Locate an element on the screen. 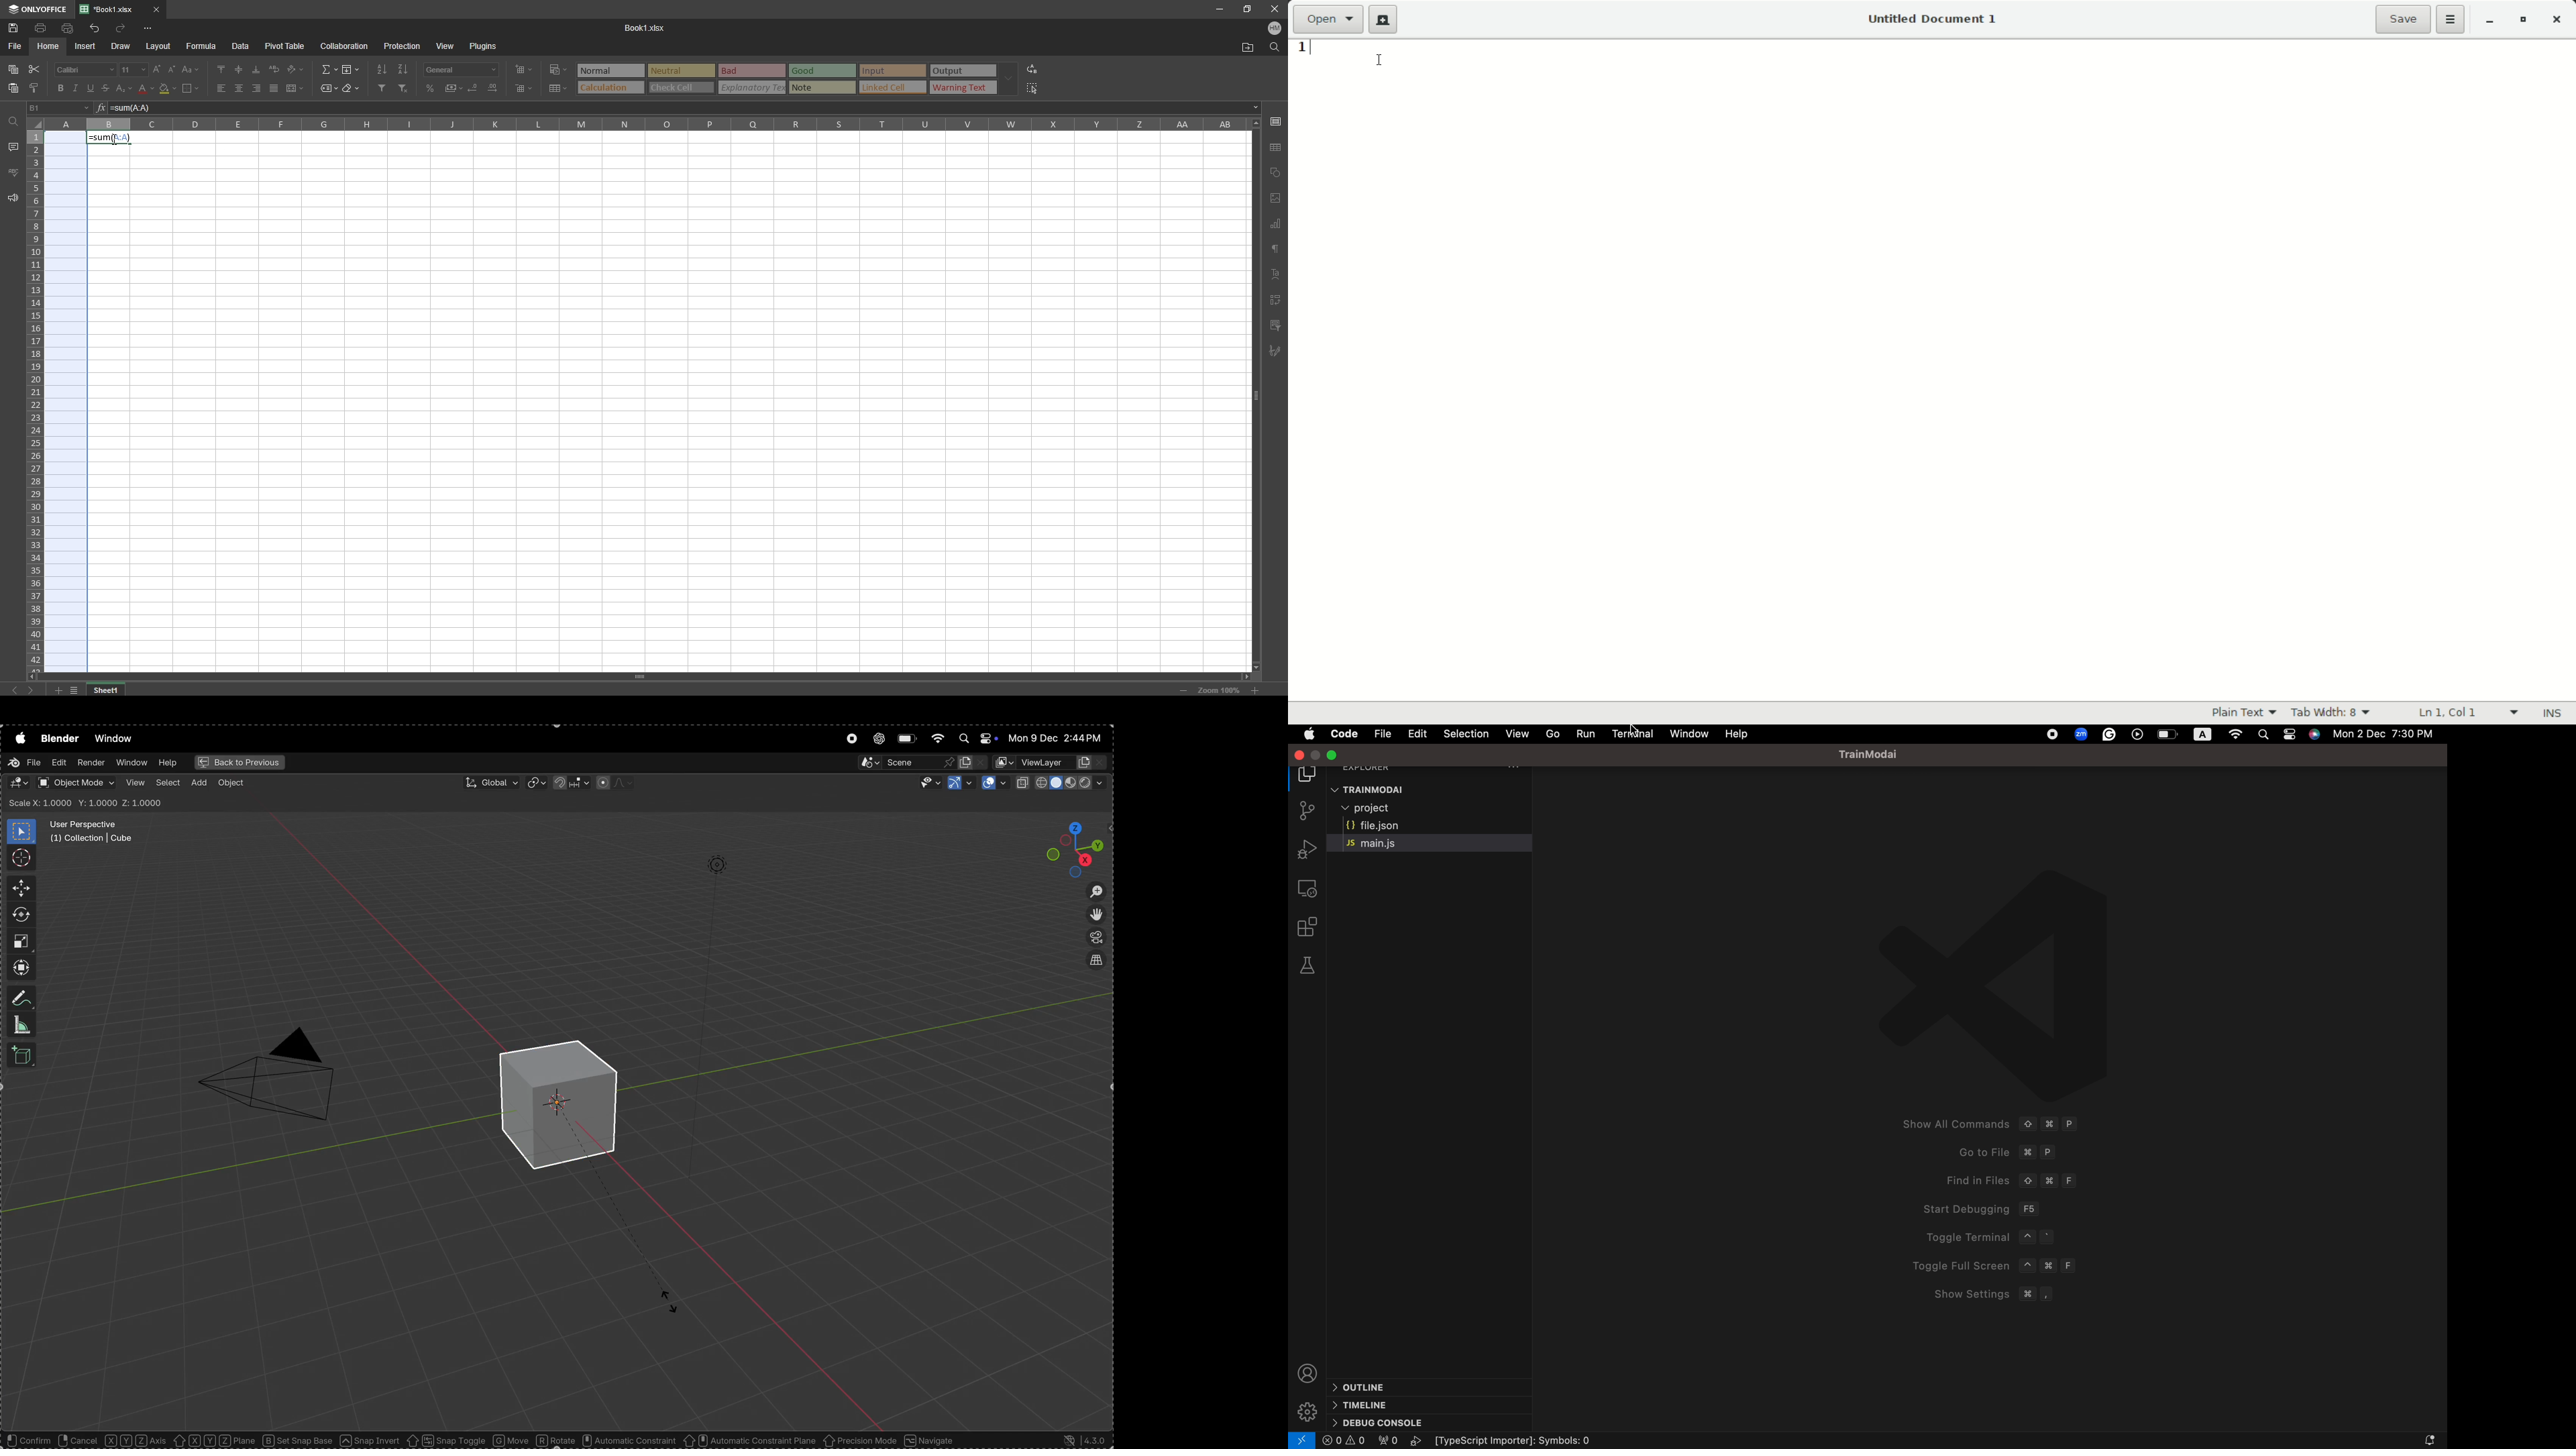 Image resolution: width=2576 pixels, height=1456 pixels. cursor is located at coordinates (1380, 60).